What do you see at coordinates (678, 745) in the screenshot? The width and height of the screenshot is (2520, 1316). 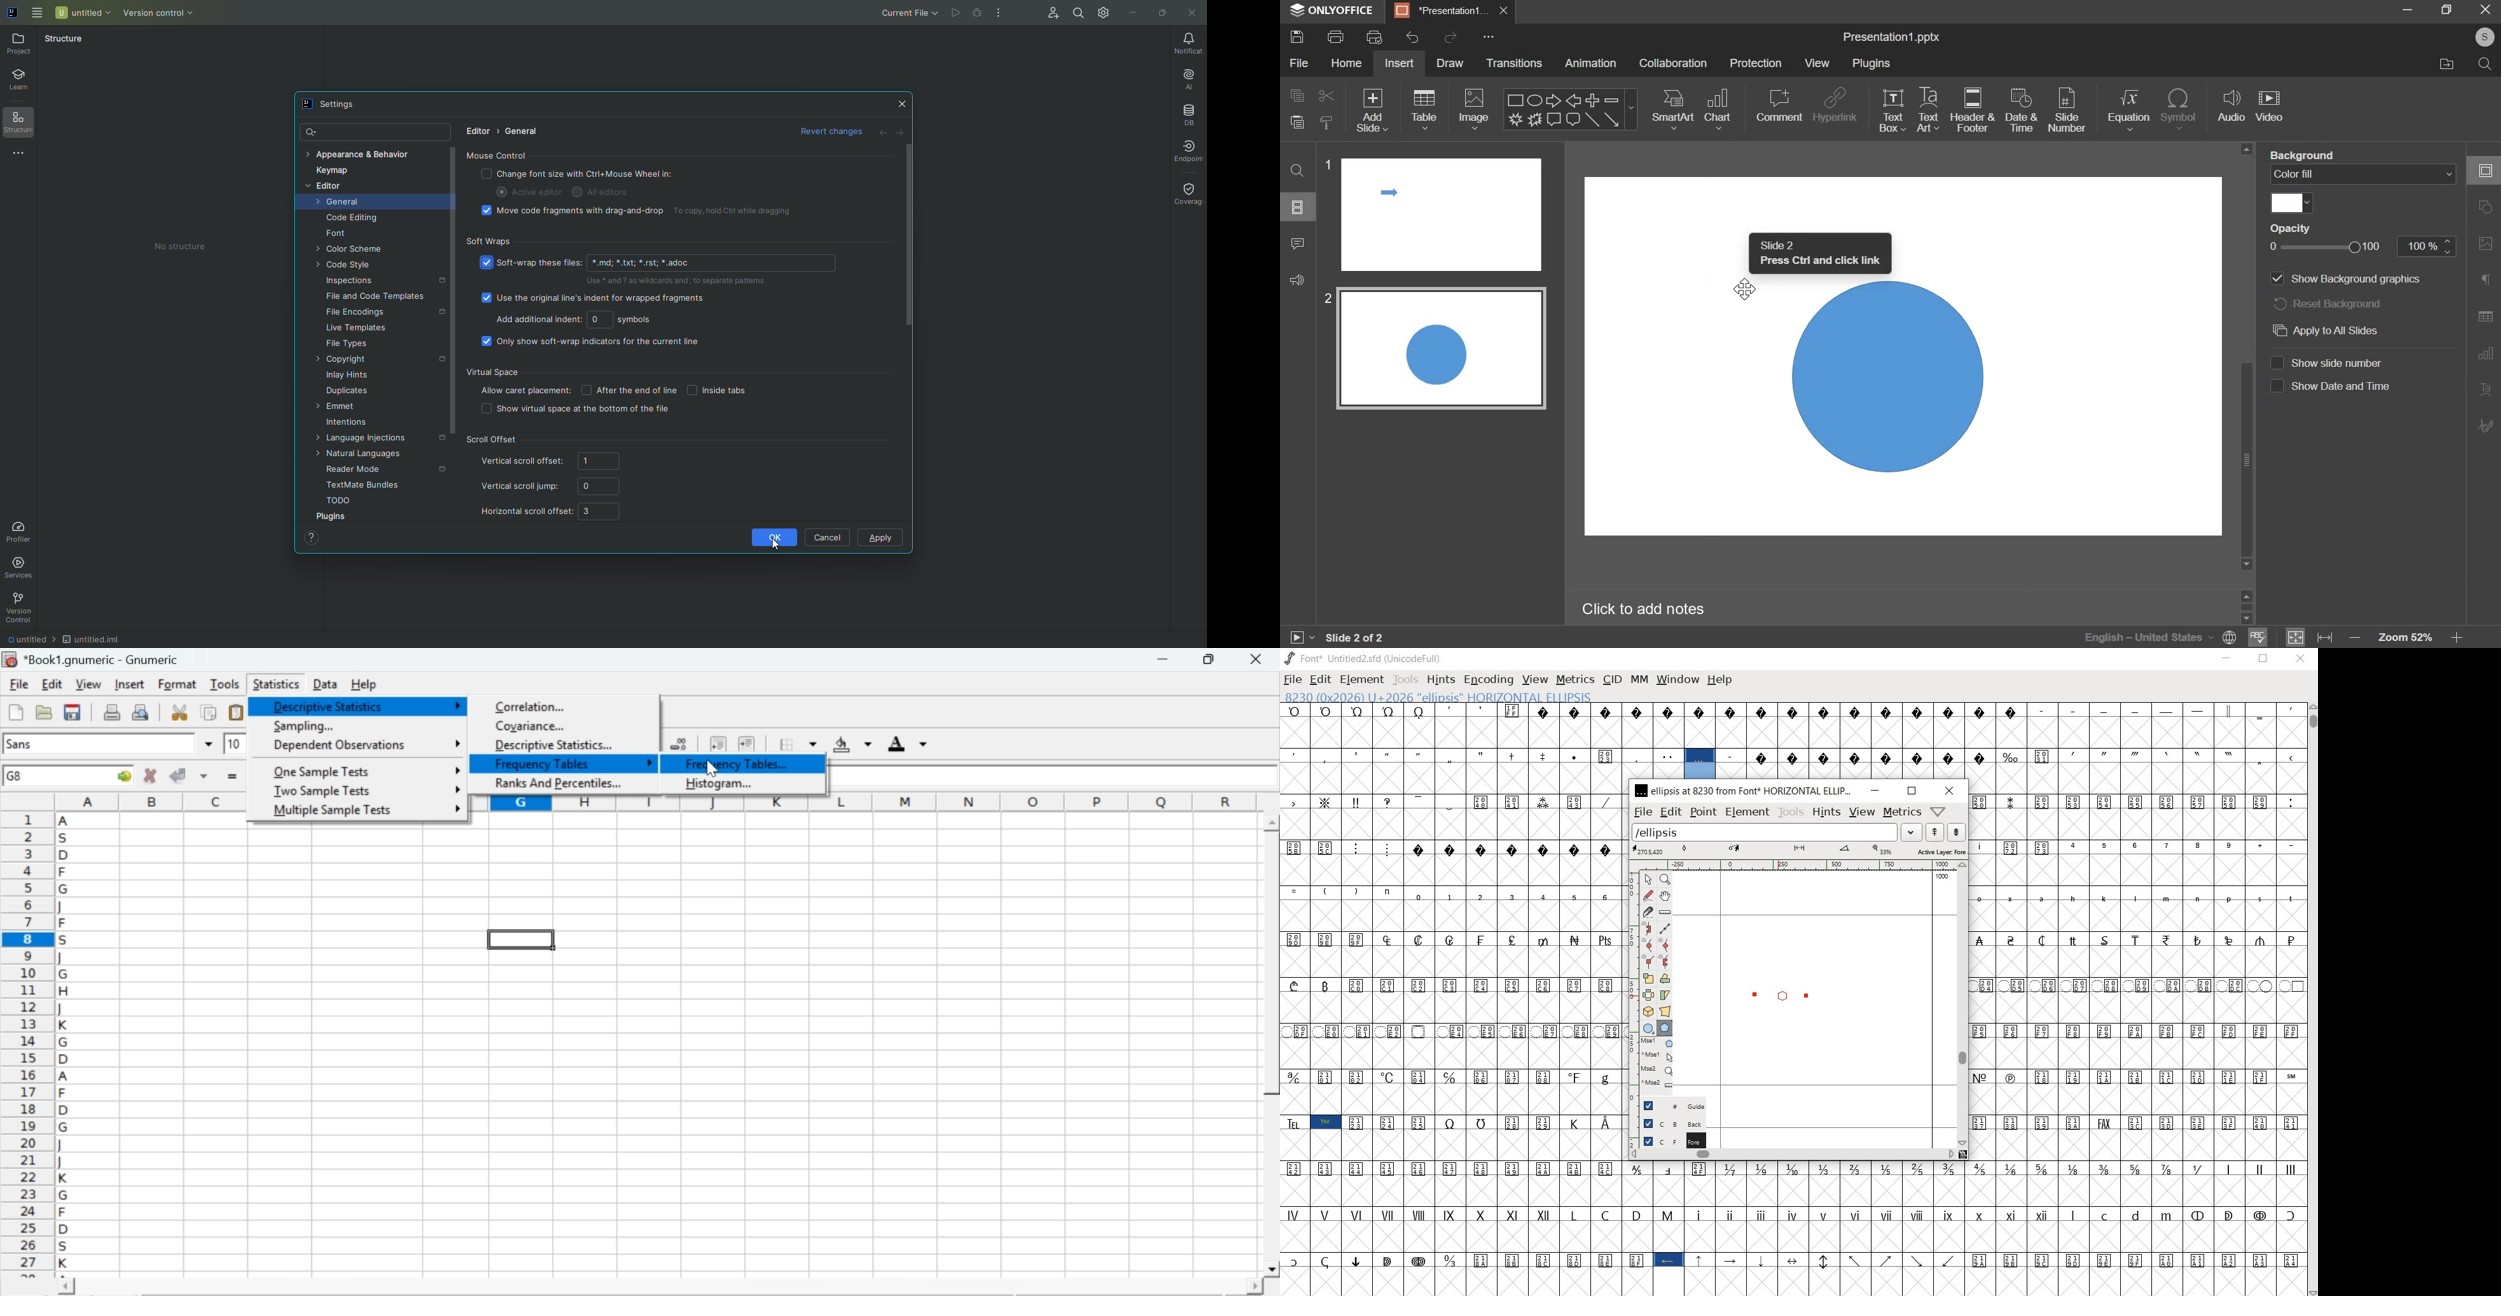 I see `decrease number of decimals displayed` at bounding box center [678, 745].